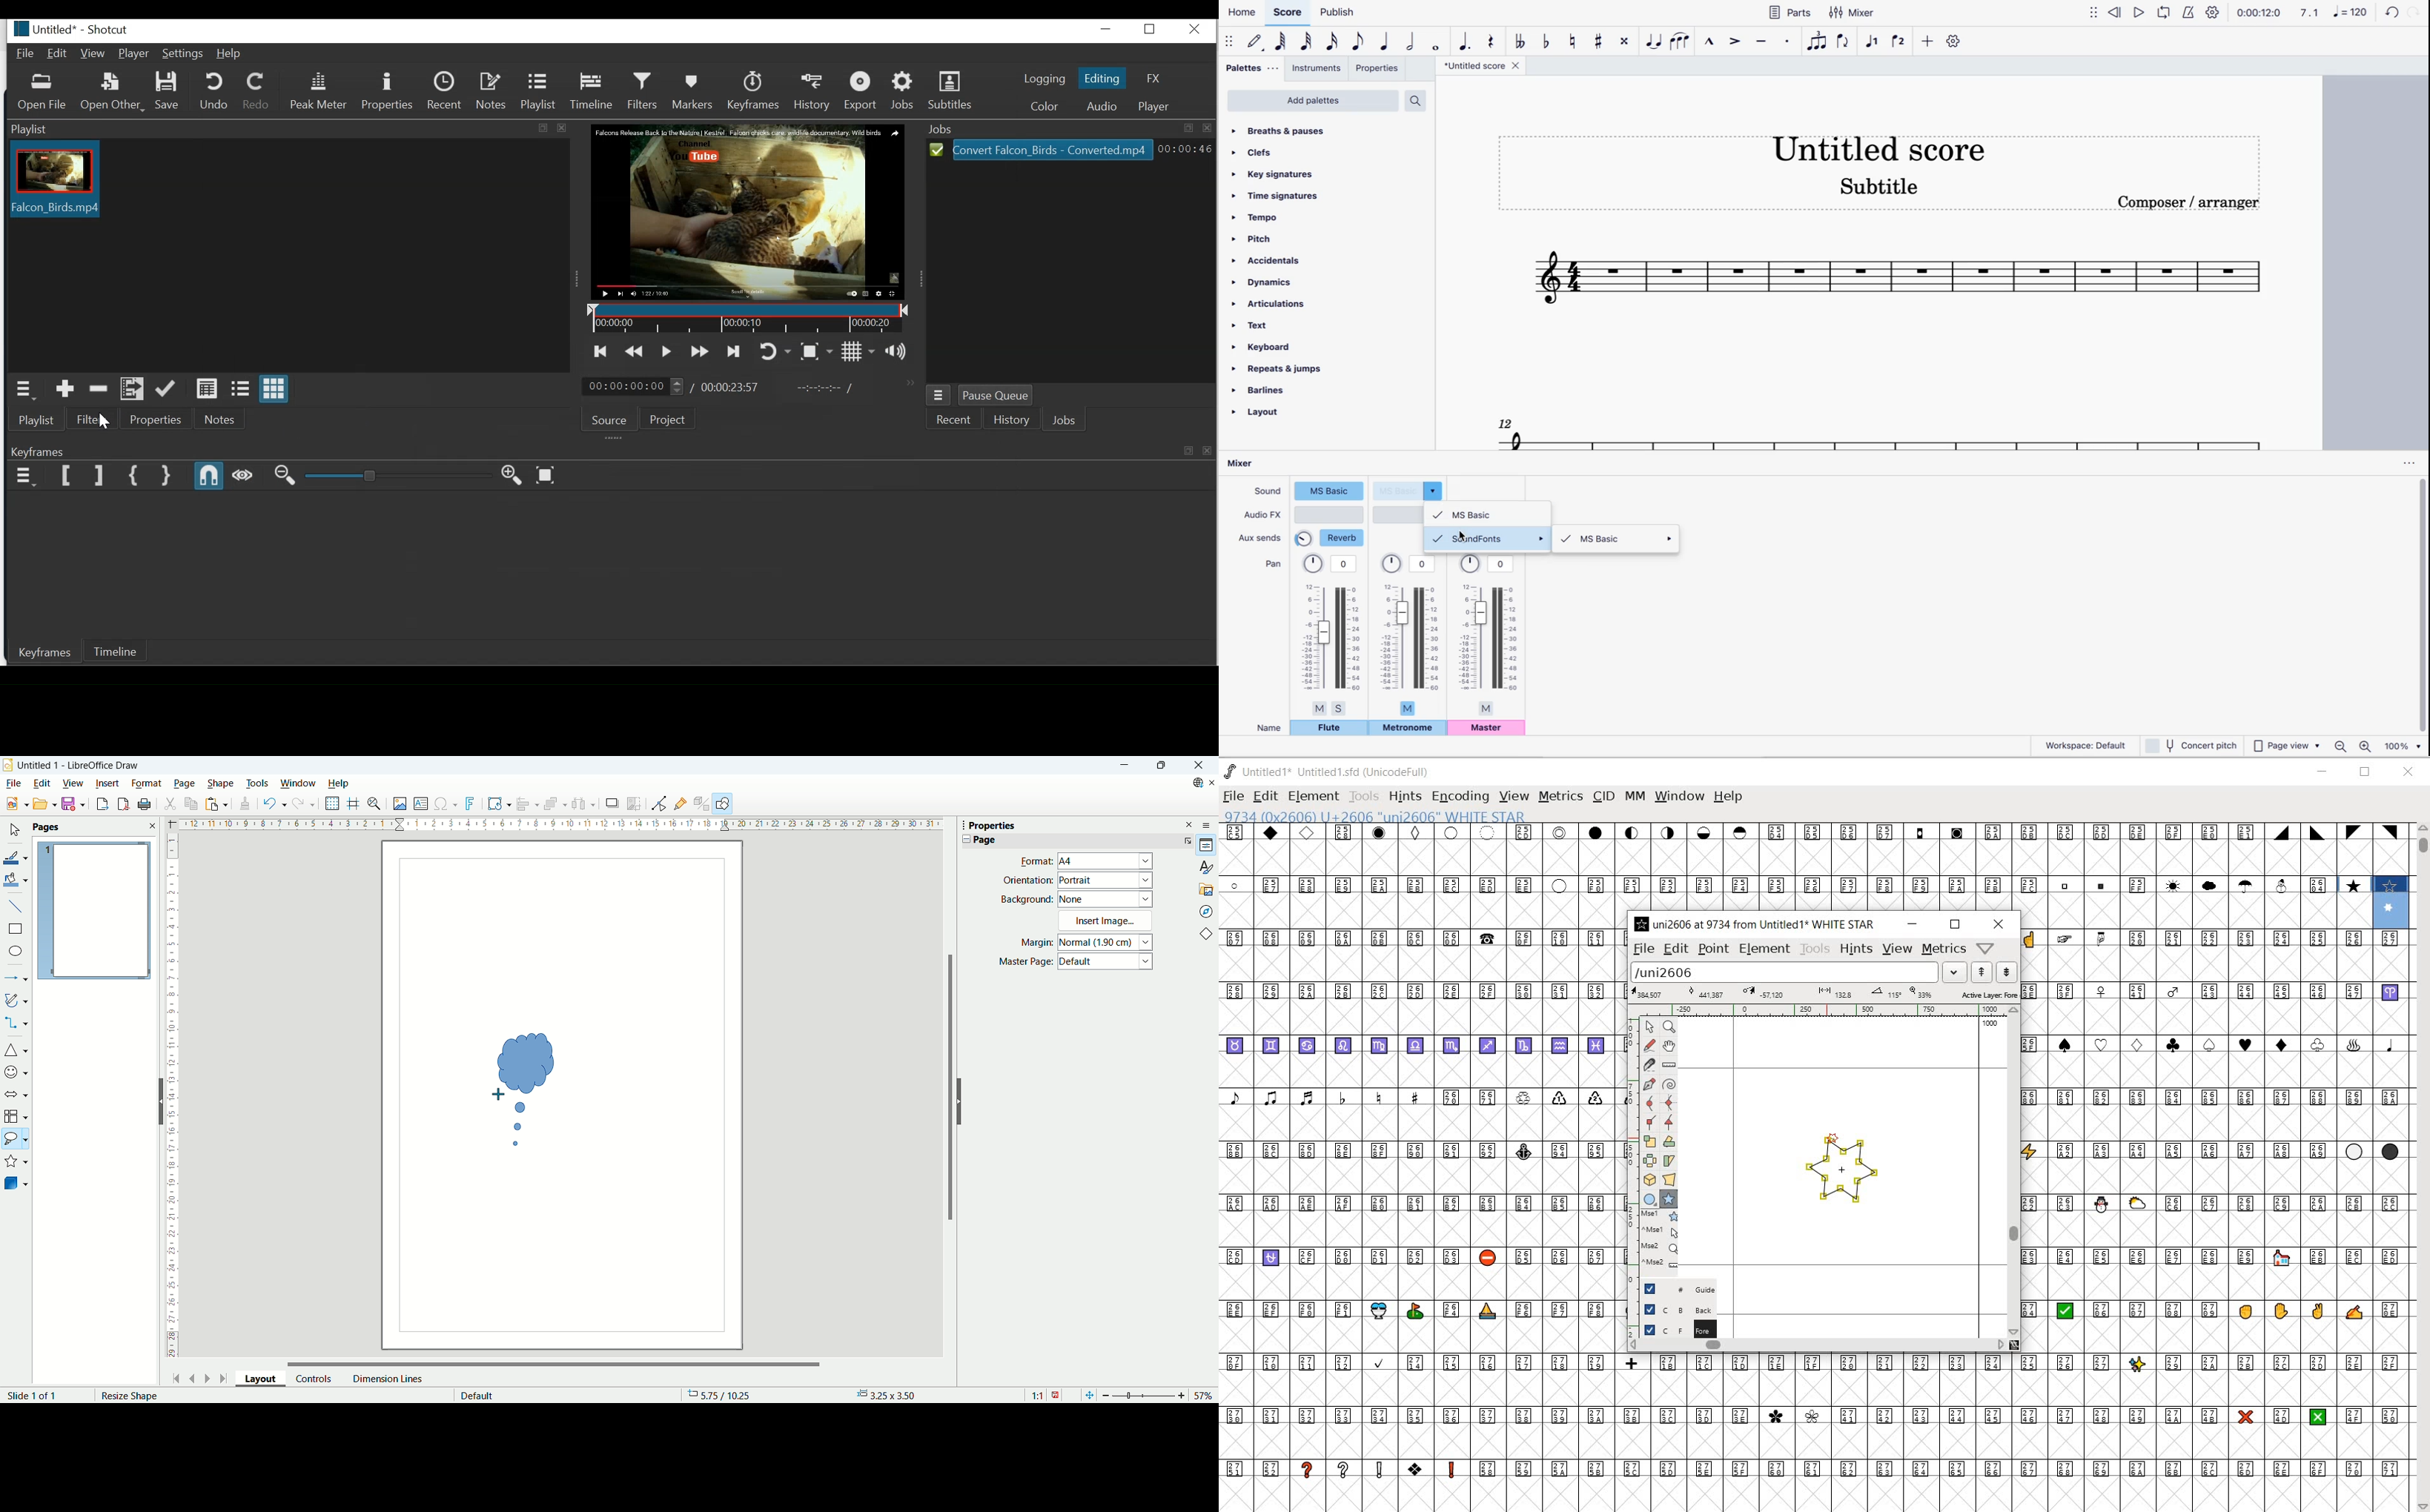 This screenshot has width=2436, height=1512. What do you see at coordinates (1042, 150) in the screenshot?
I see `Convert Falcon_Birds -Converted.mp4(File)` at bounding box center [1042, 150].